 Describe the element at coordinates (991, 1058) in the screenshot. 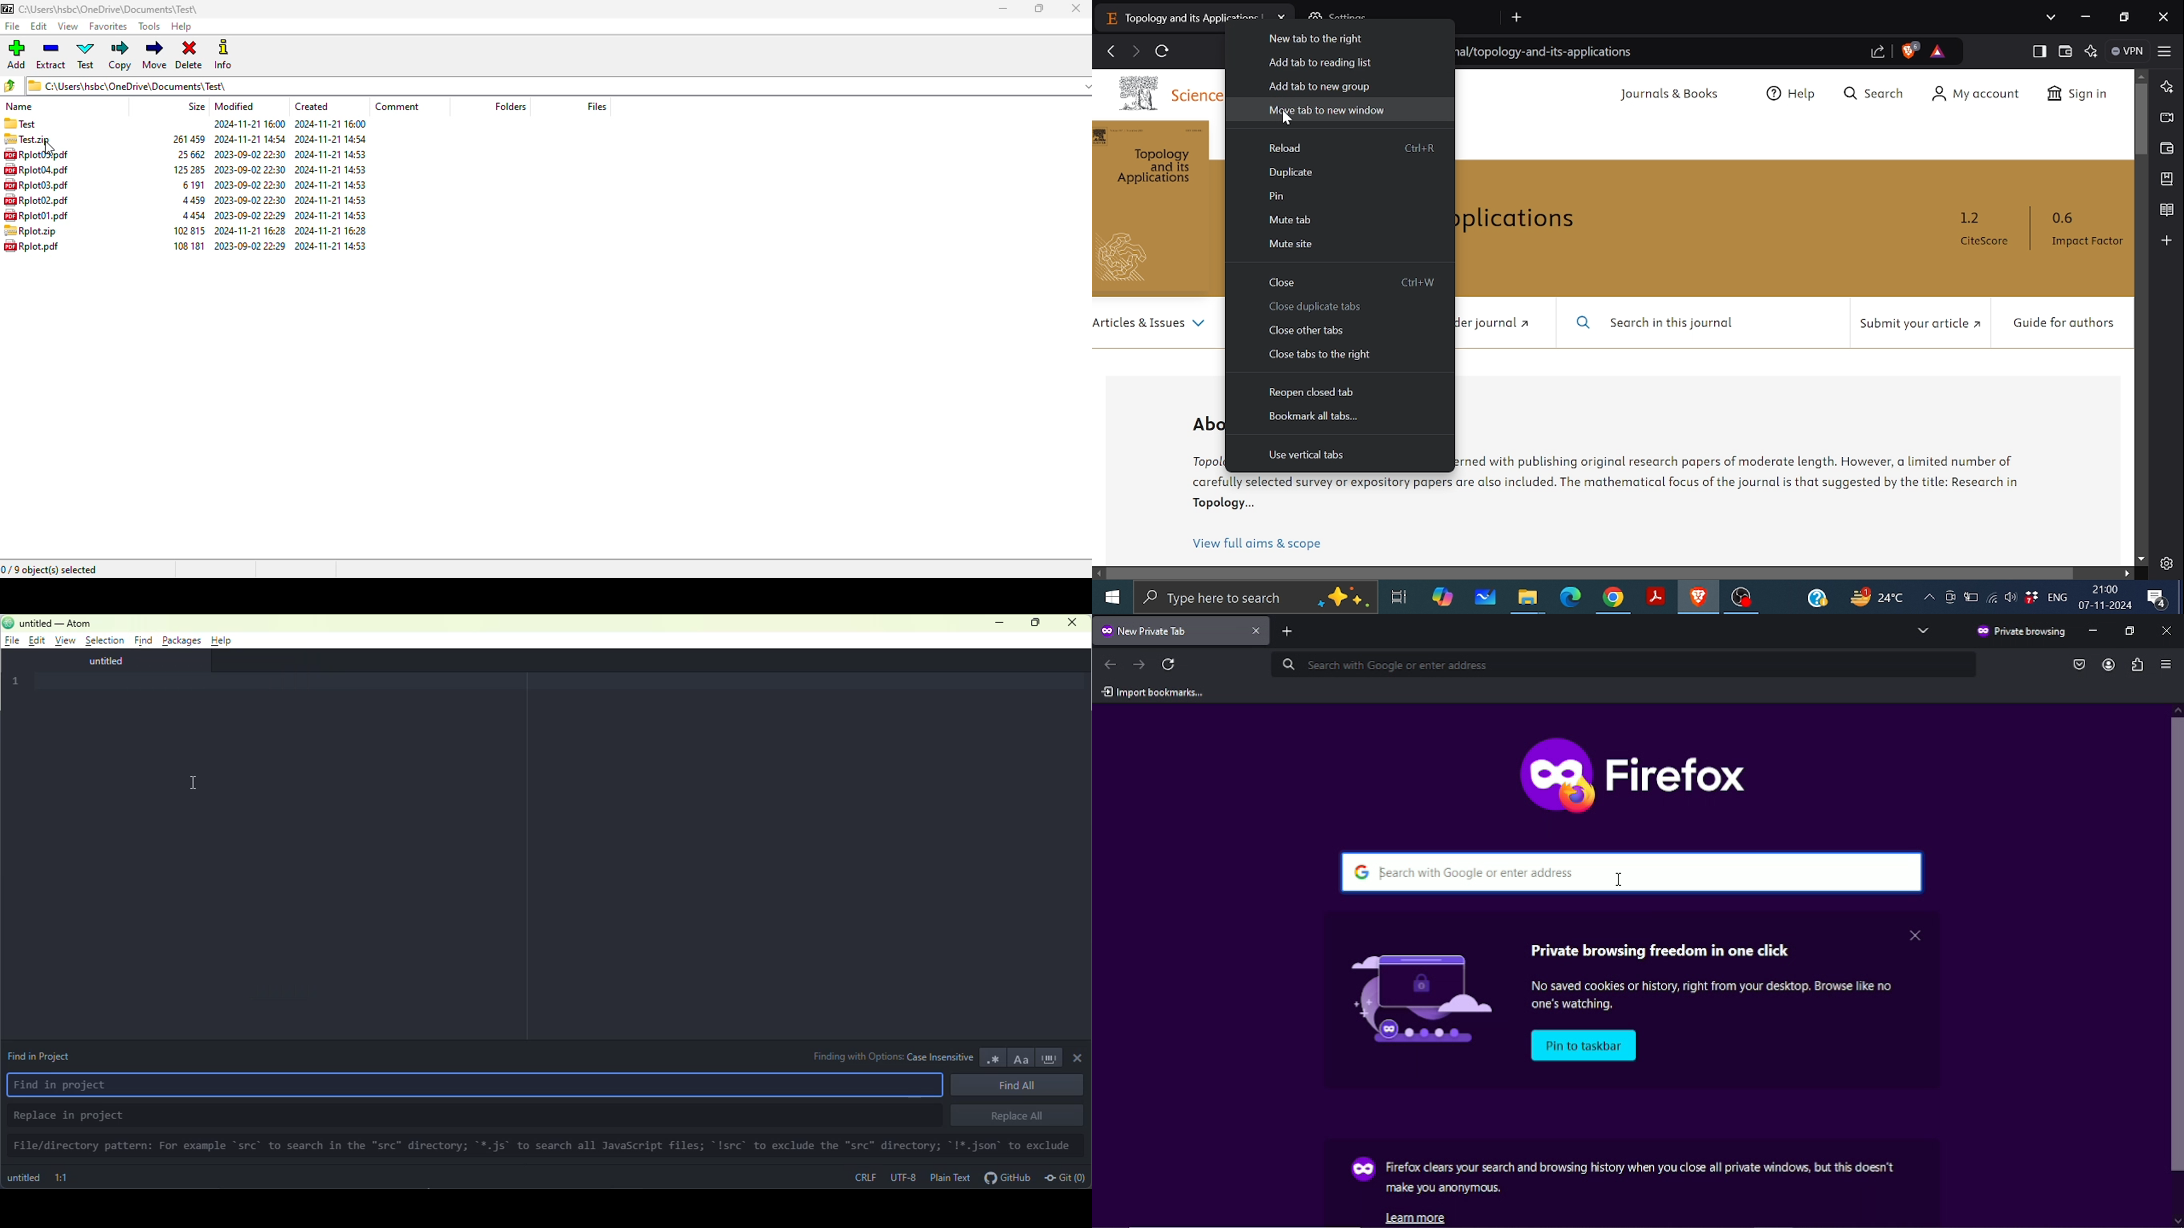

I see `use regex` at that location.